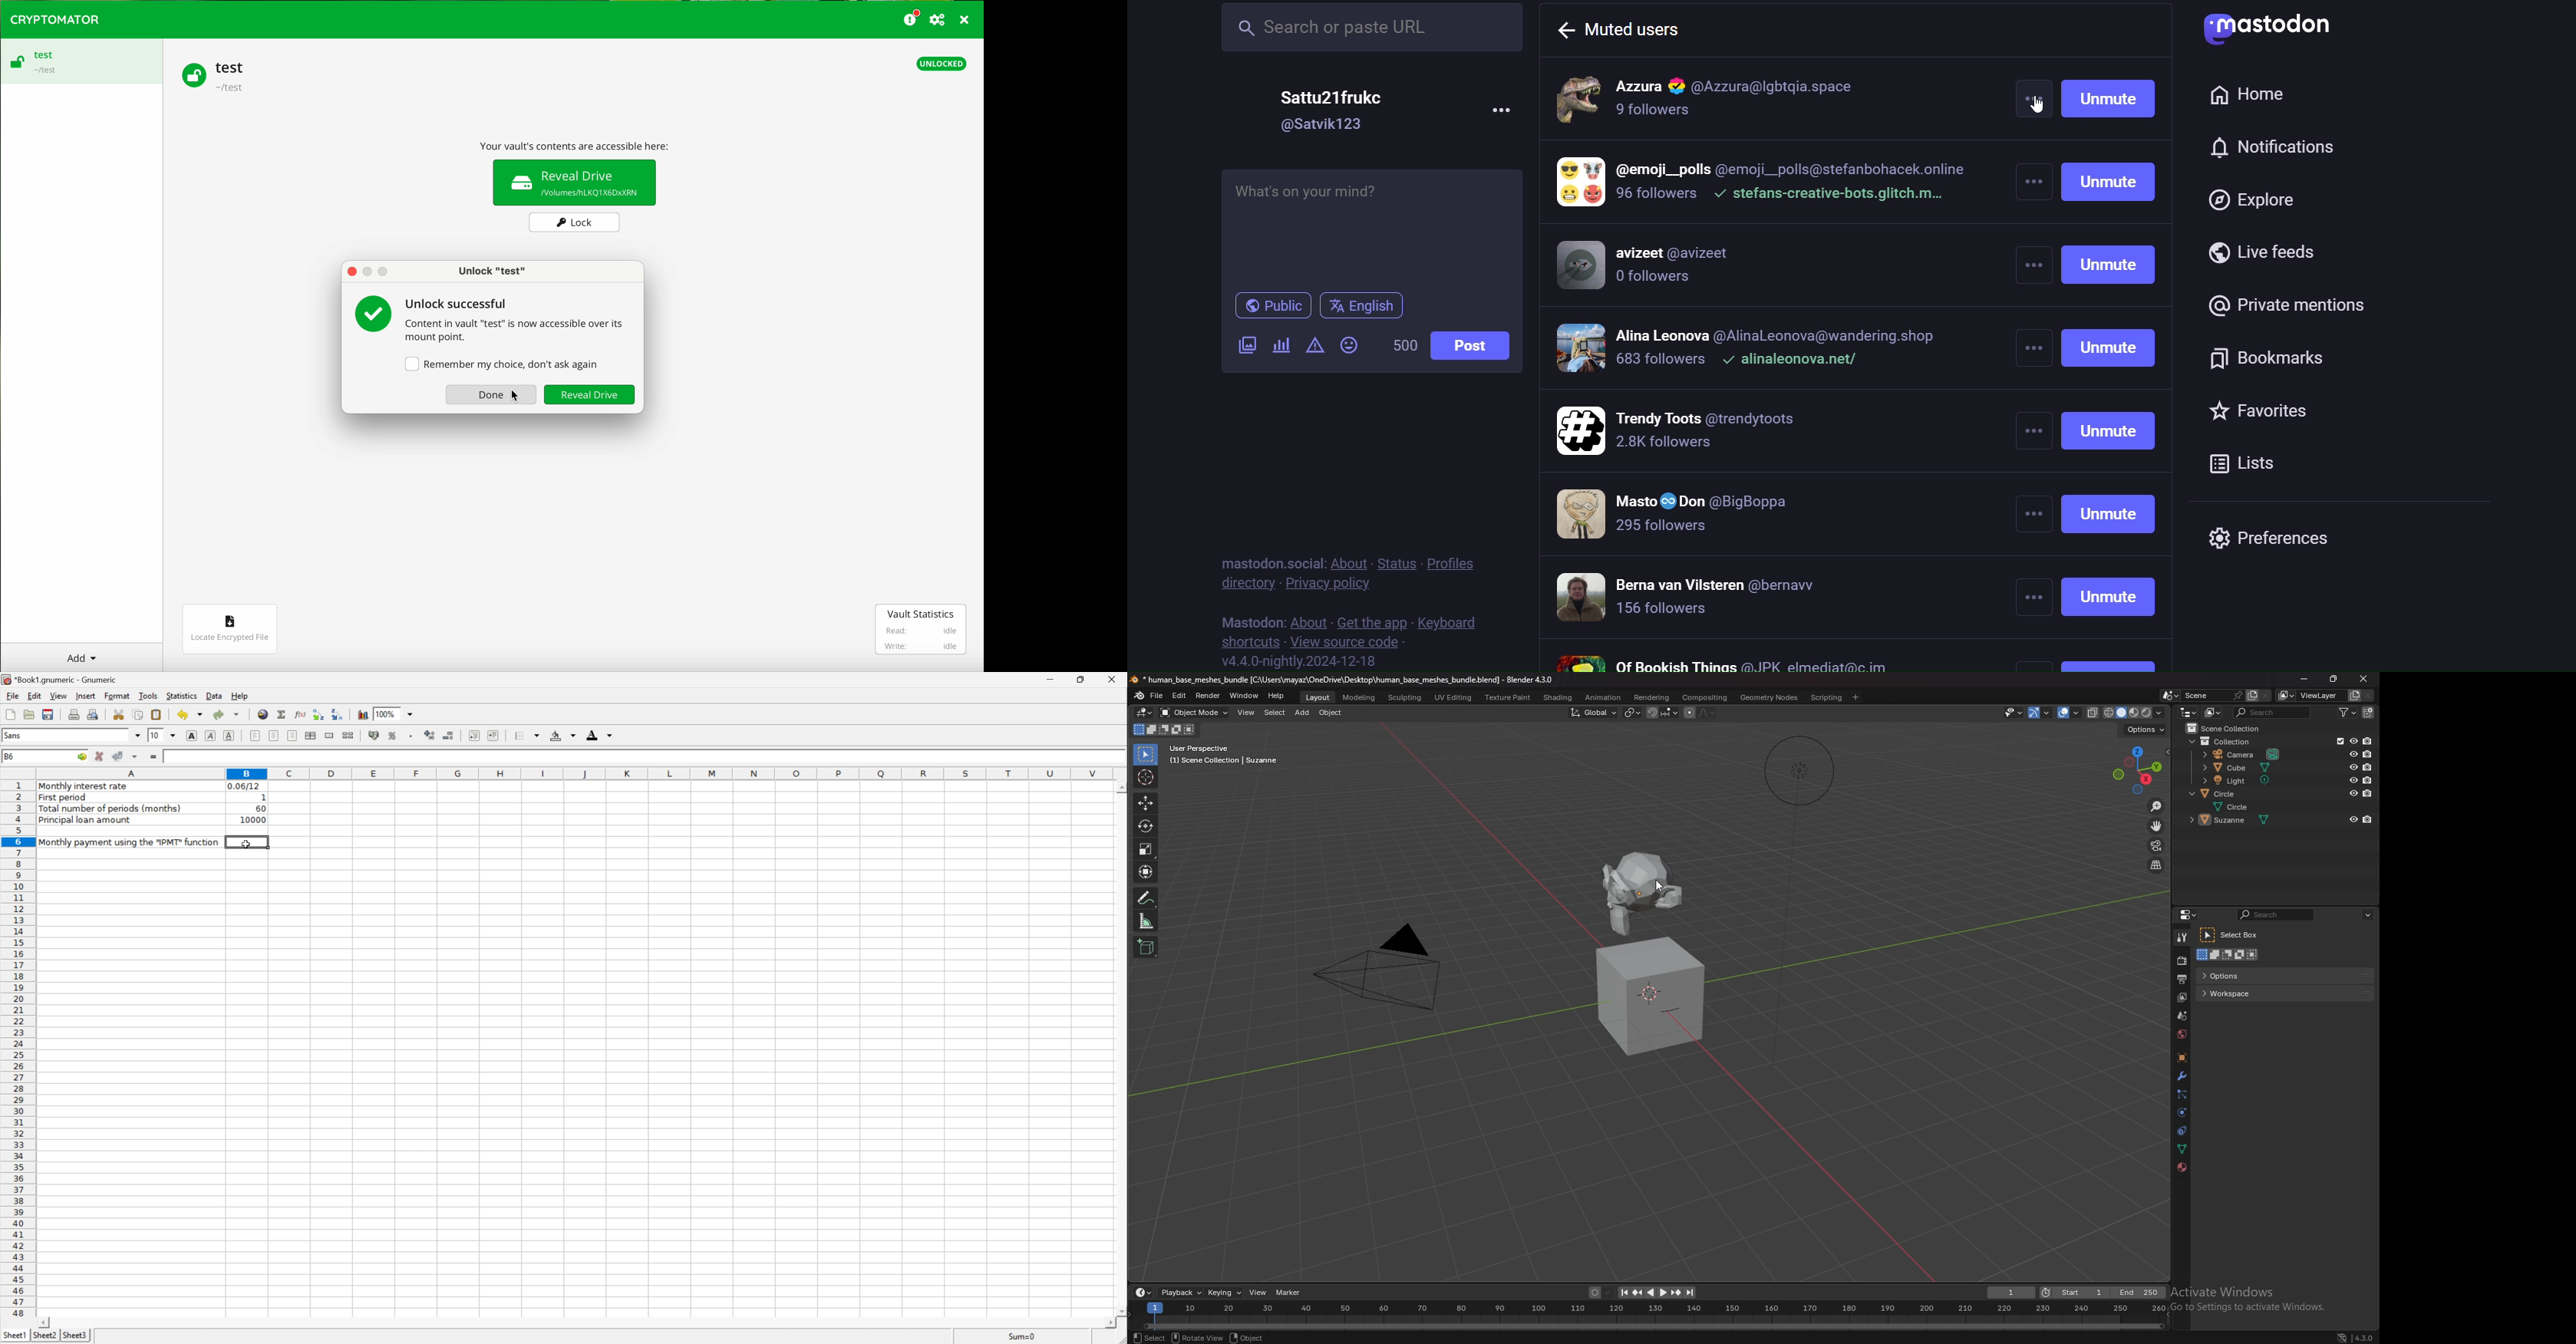 The height and width of the screenshot is (1344, 2576). I want to click on Drop Down, so click(138, 735).